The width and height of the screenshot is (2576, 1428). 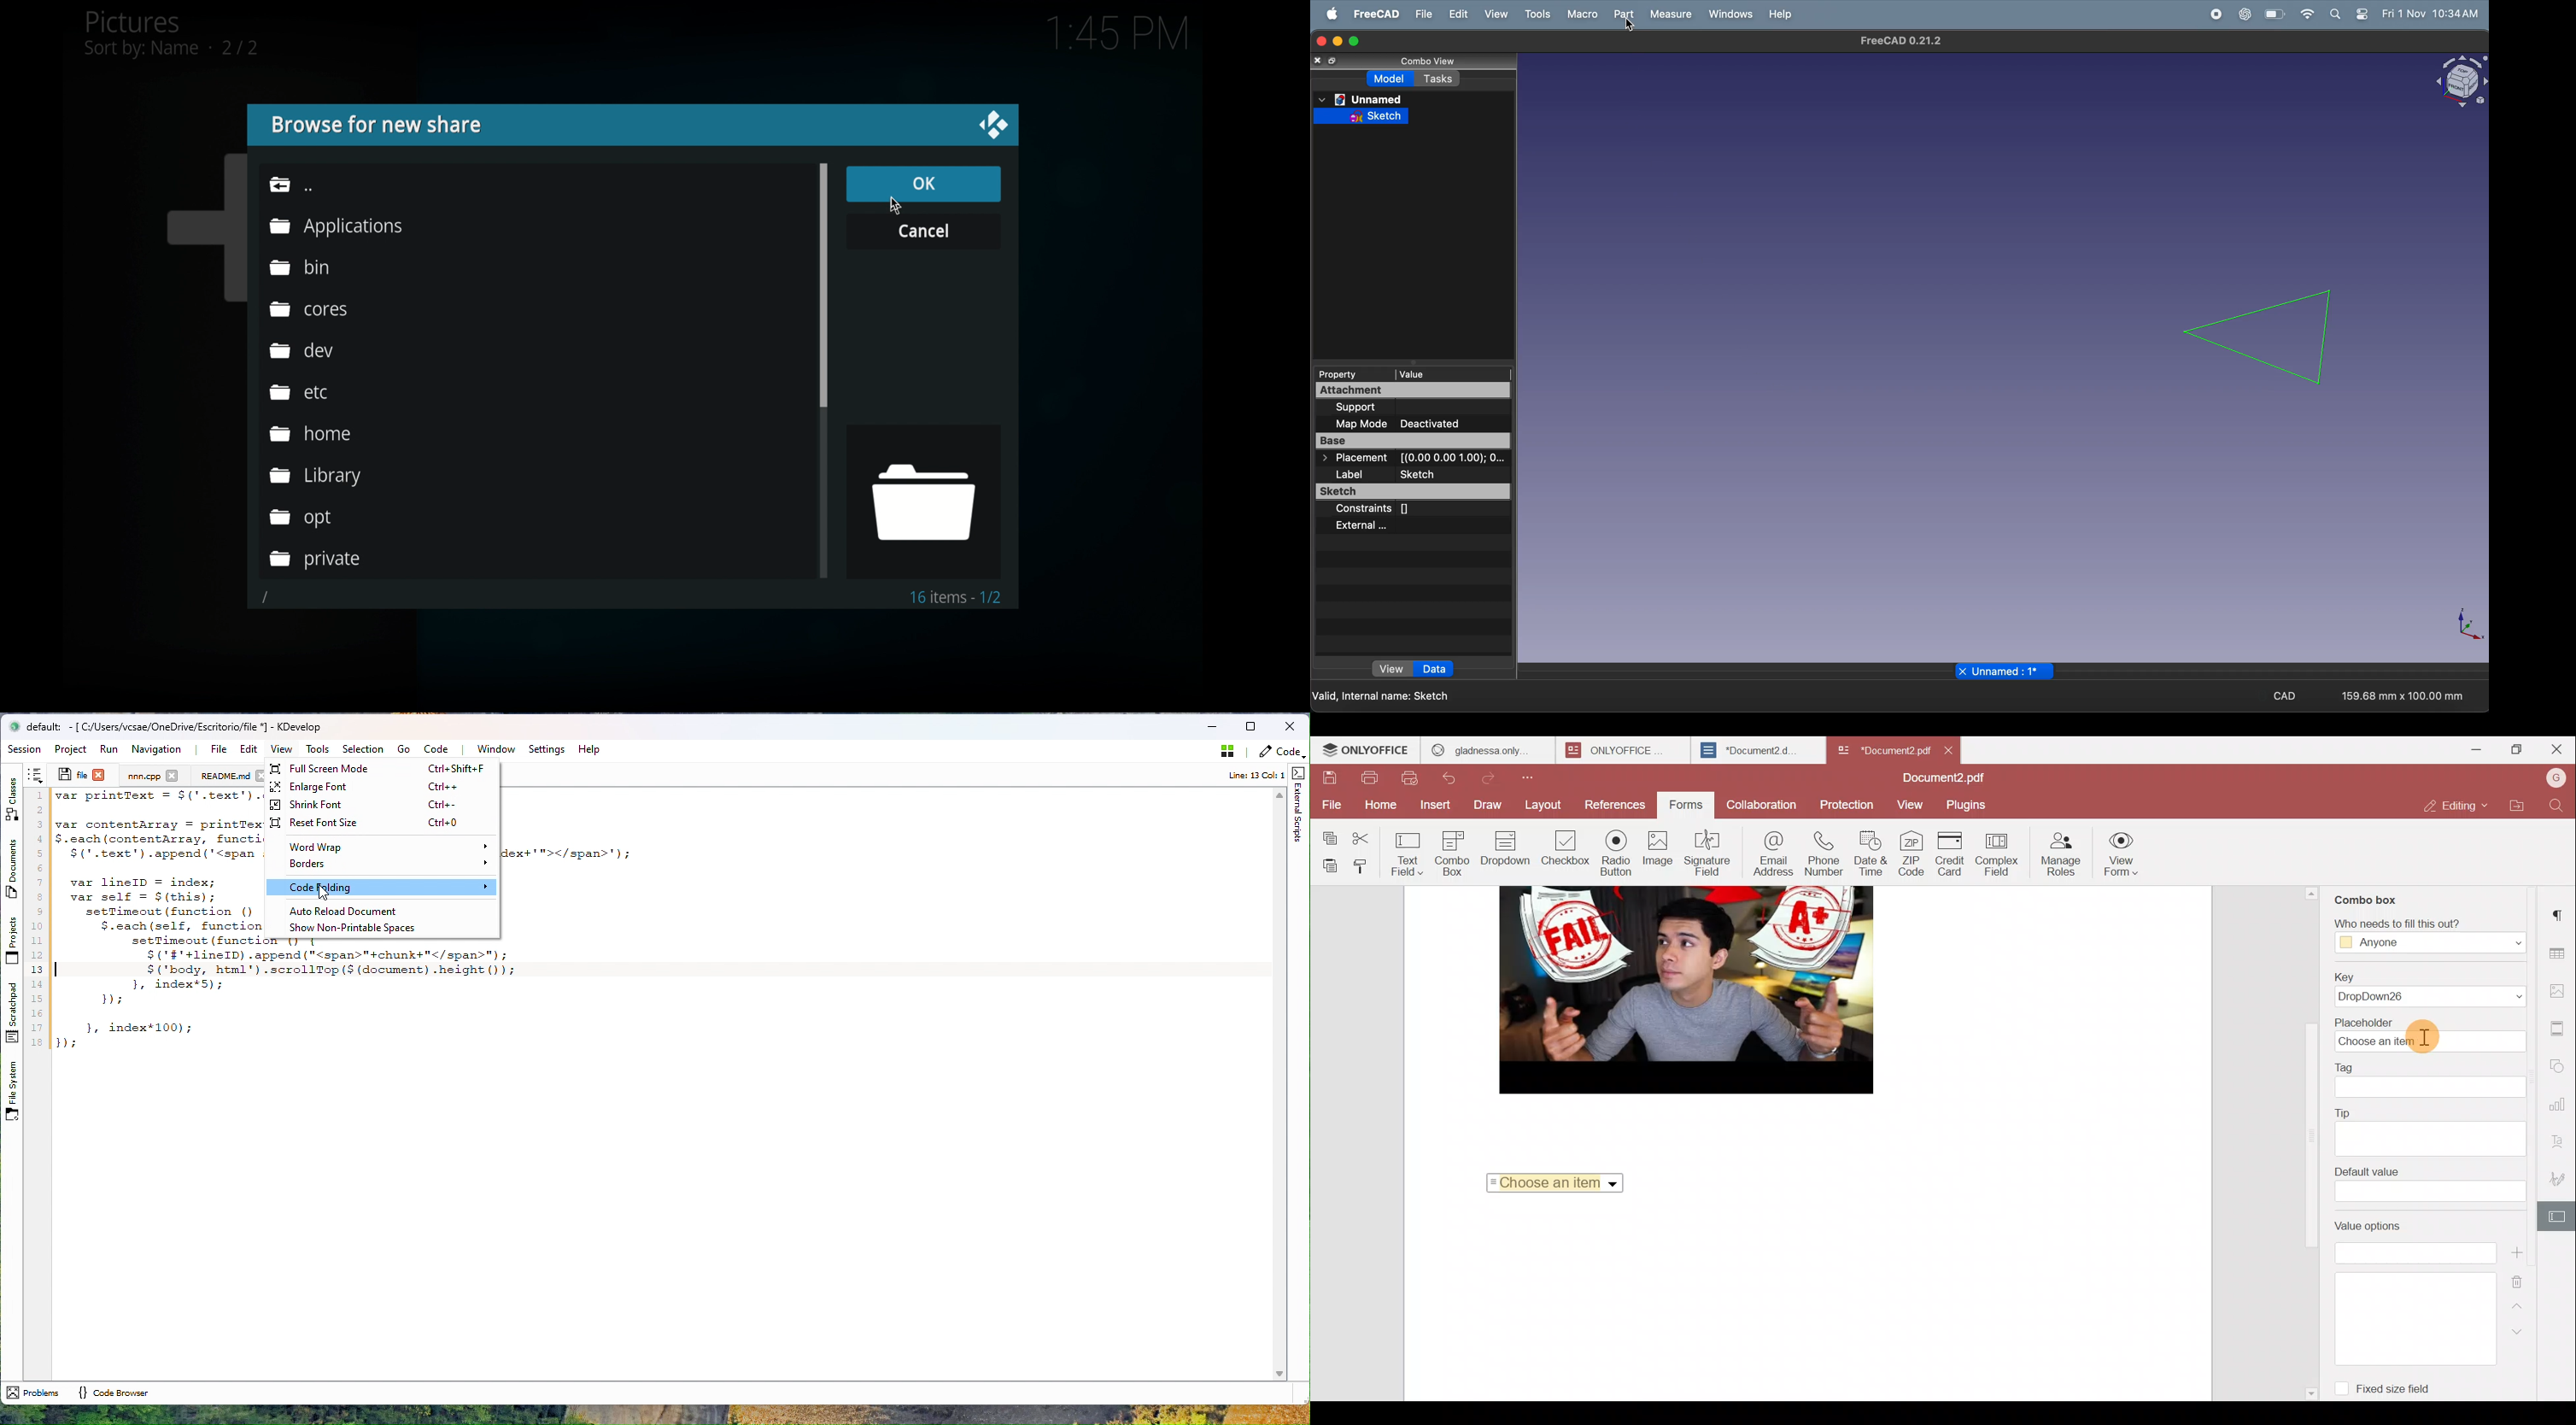 What do you see at coordinates (1430, 374) in the screenshot?
I see `value` at bounding box center [1430, 374].